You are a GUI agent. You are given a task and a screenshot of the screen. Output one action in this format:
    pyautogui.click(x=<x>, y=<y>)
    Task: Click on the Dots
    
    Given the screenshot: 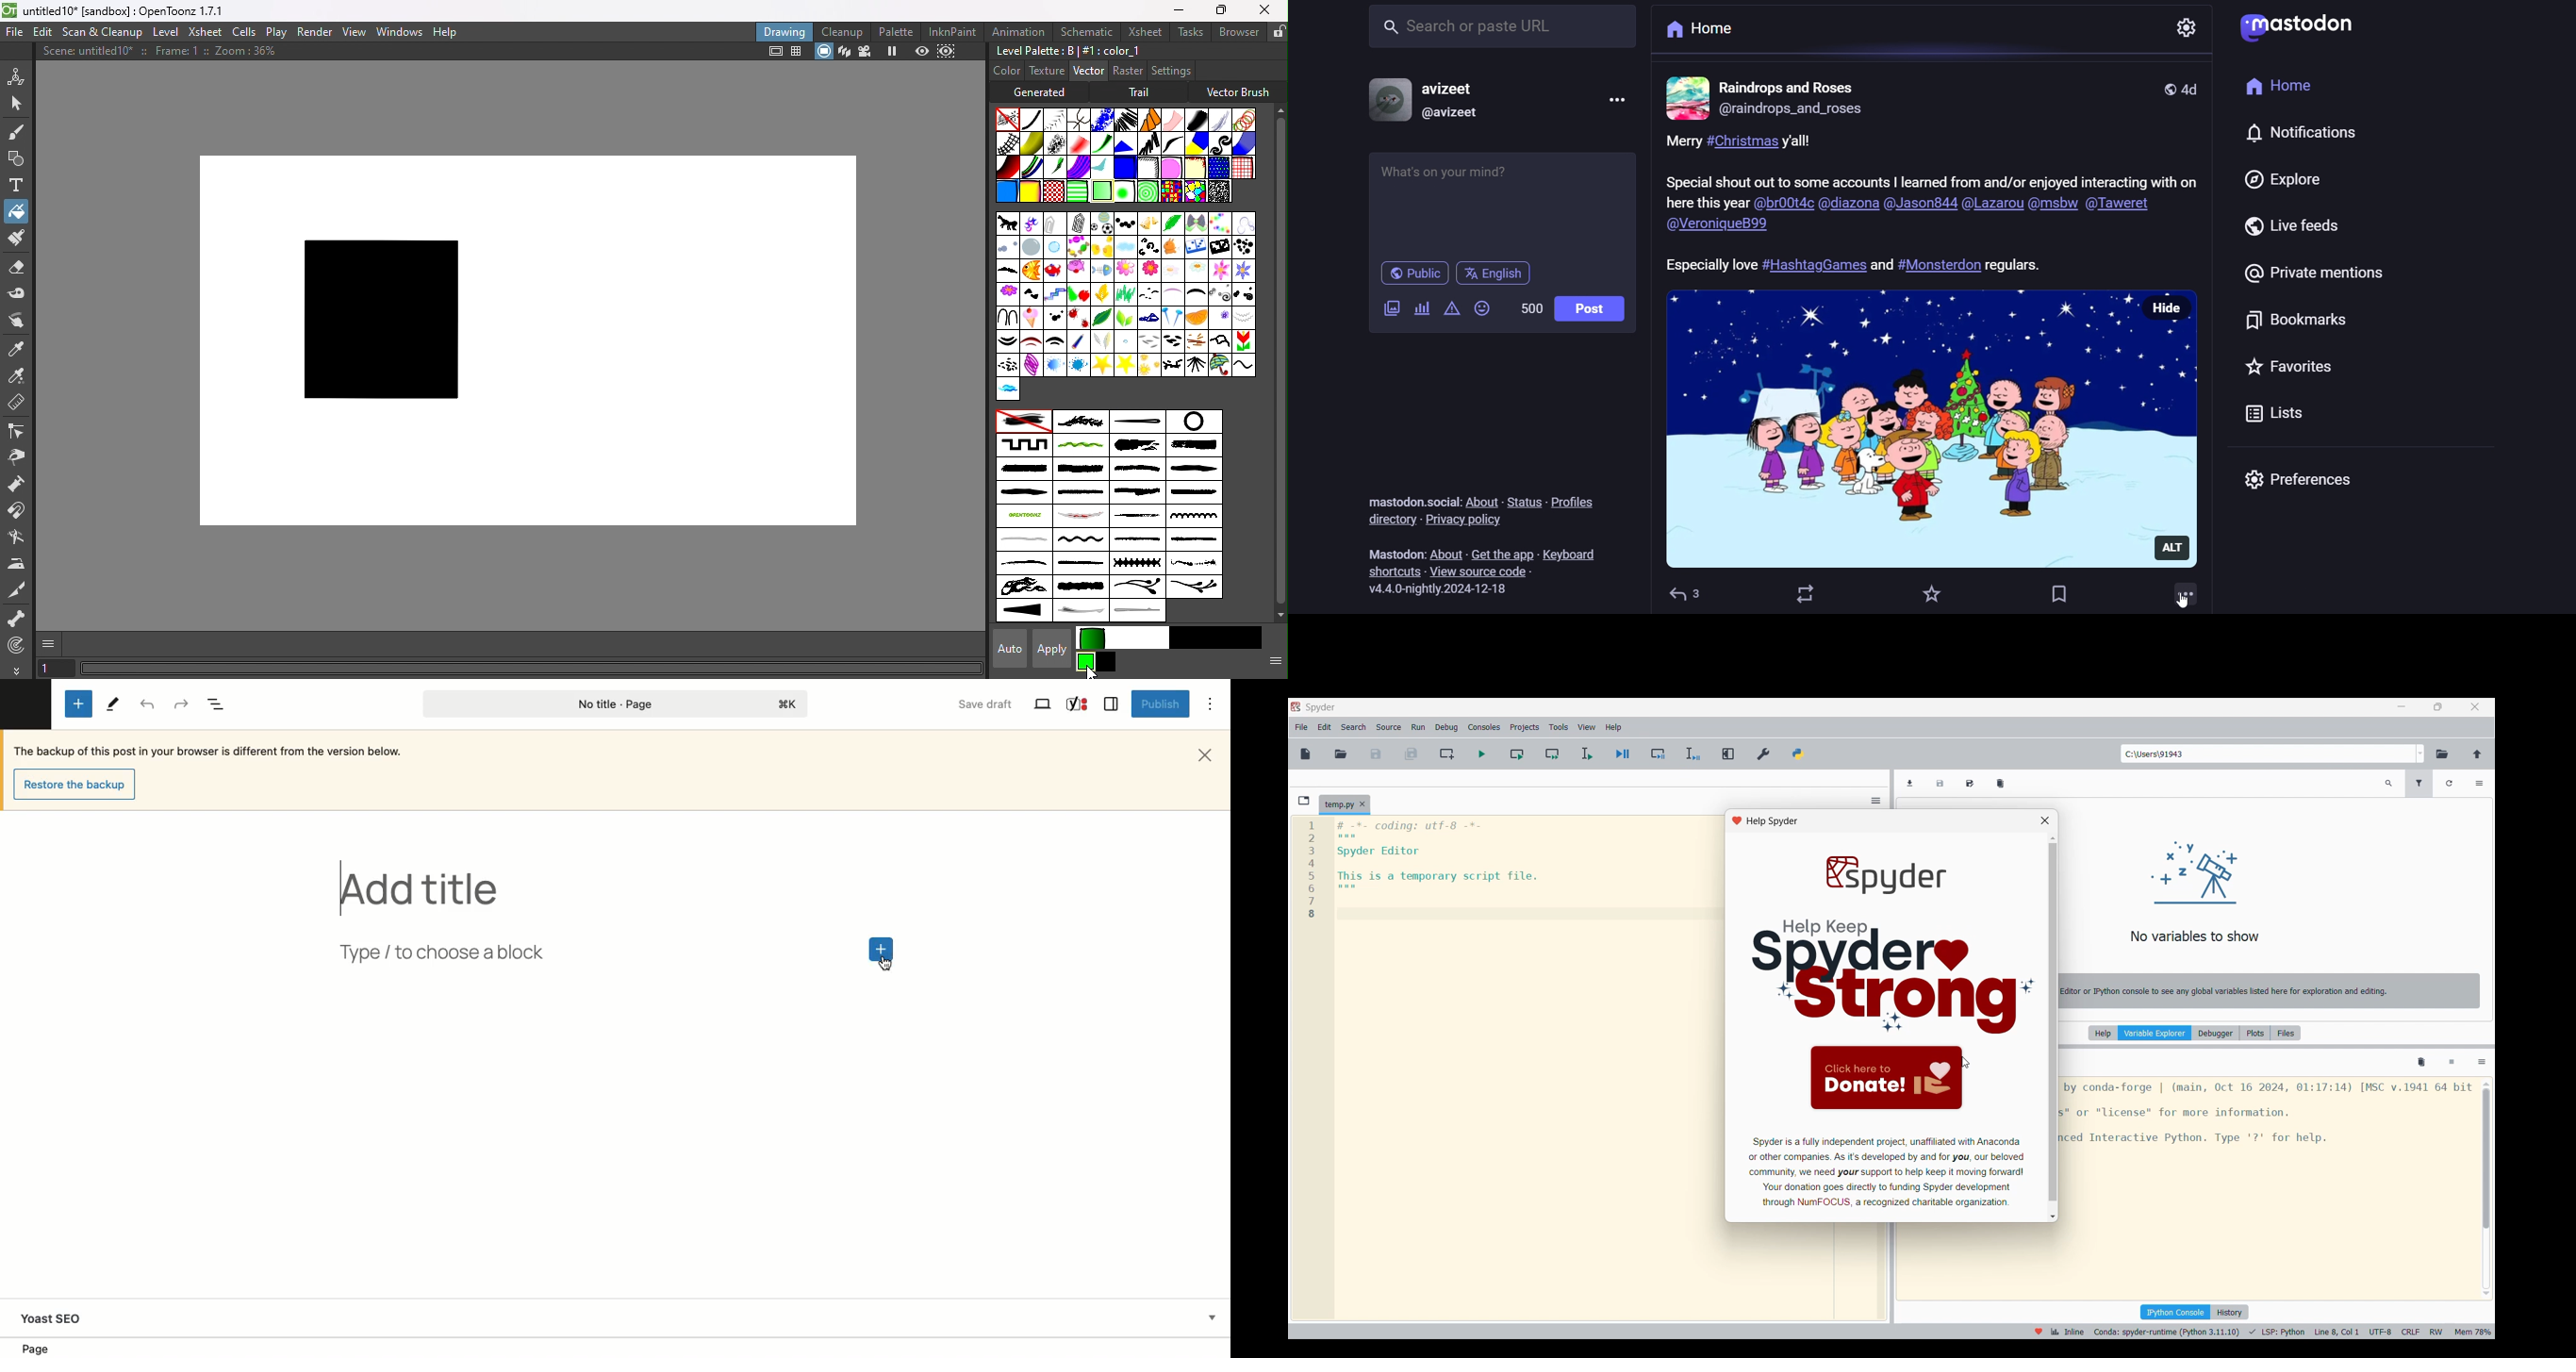 What is the action you would take?
    pyautogui.click(x=1243, y=247)
    